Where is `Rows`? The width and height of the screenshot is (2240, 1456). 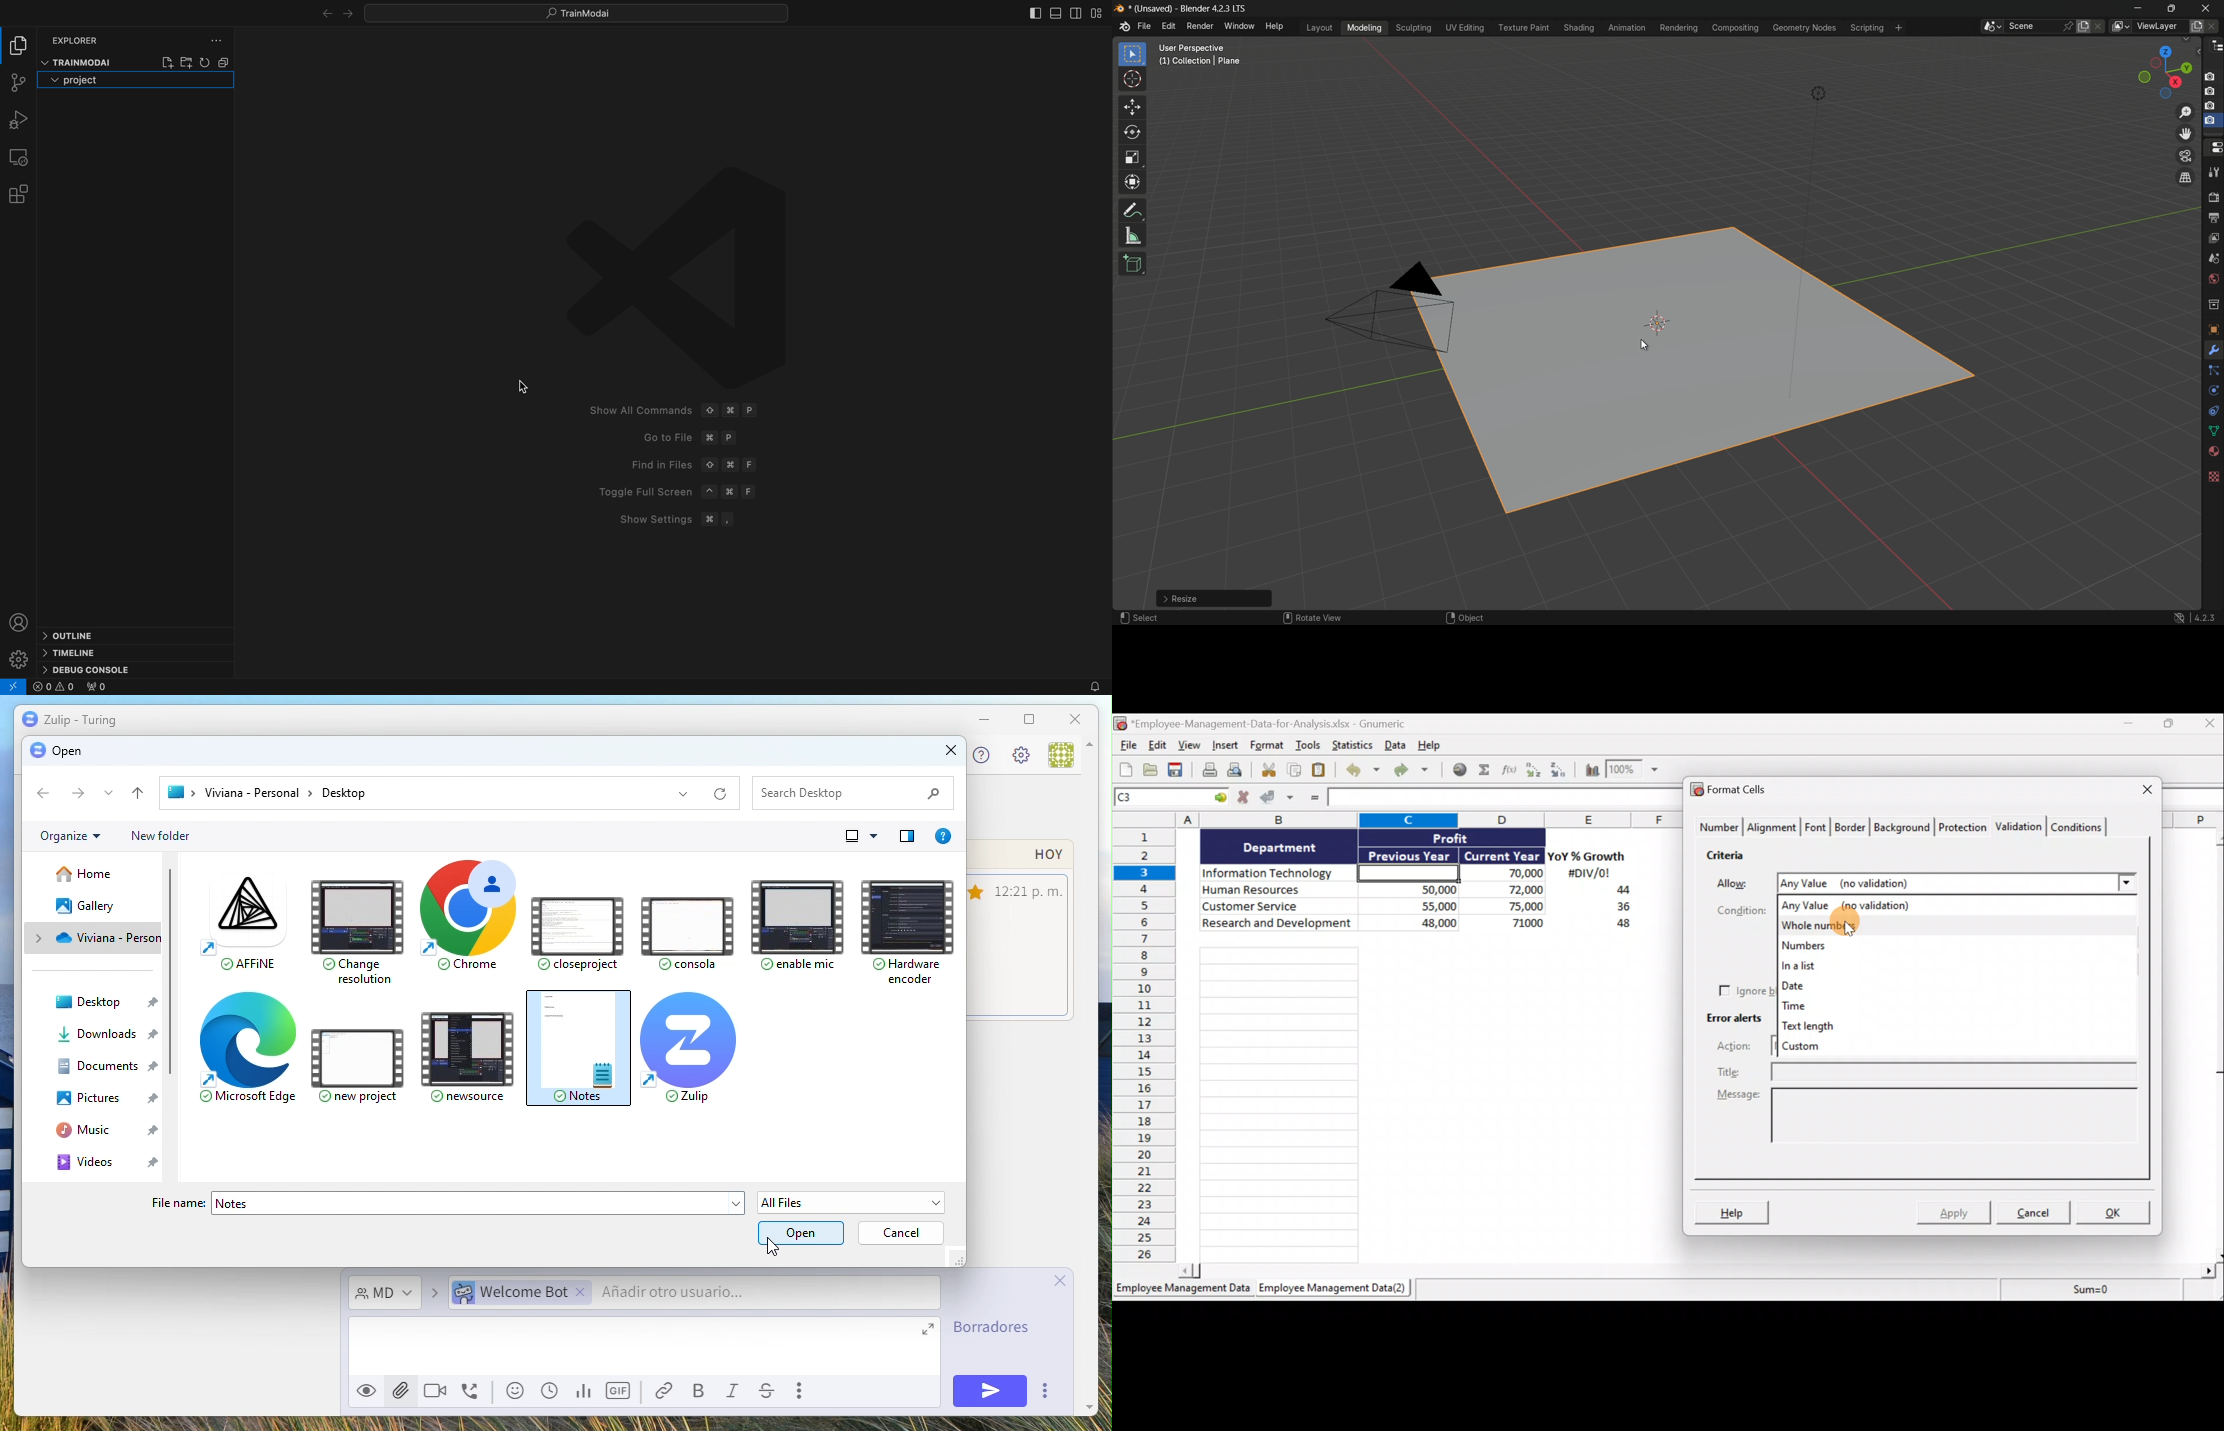
Rows is located at coordinates (1148, 1048).